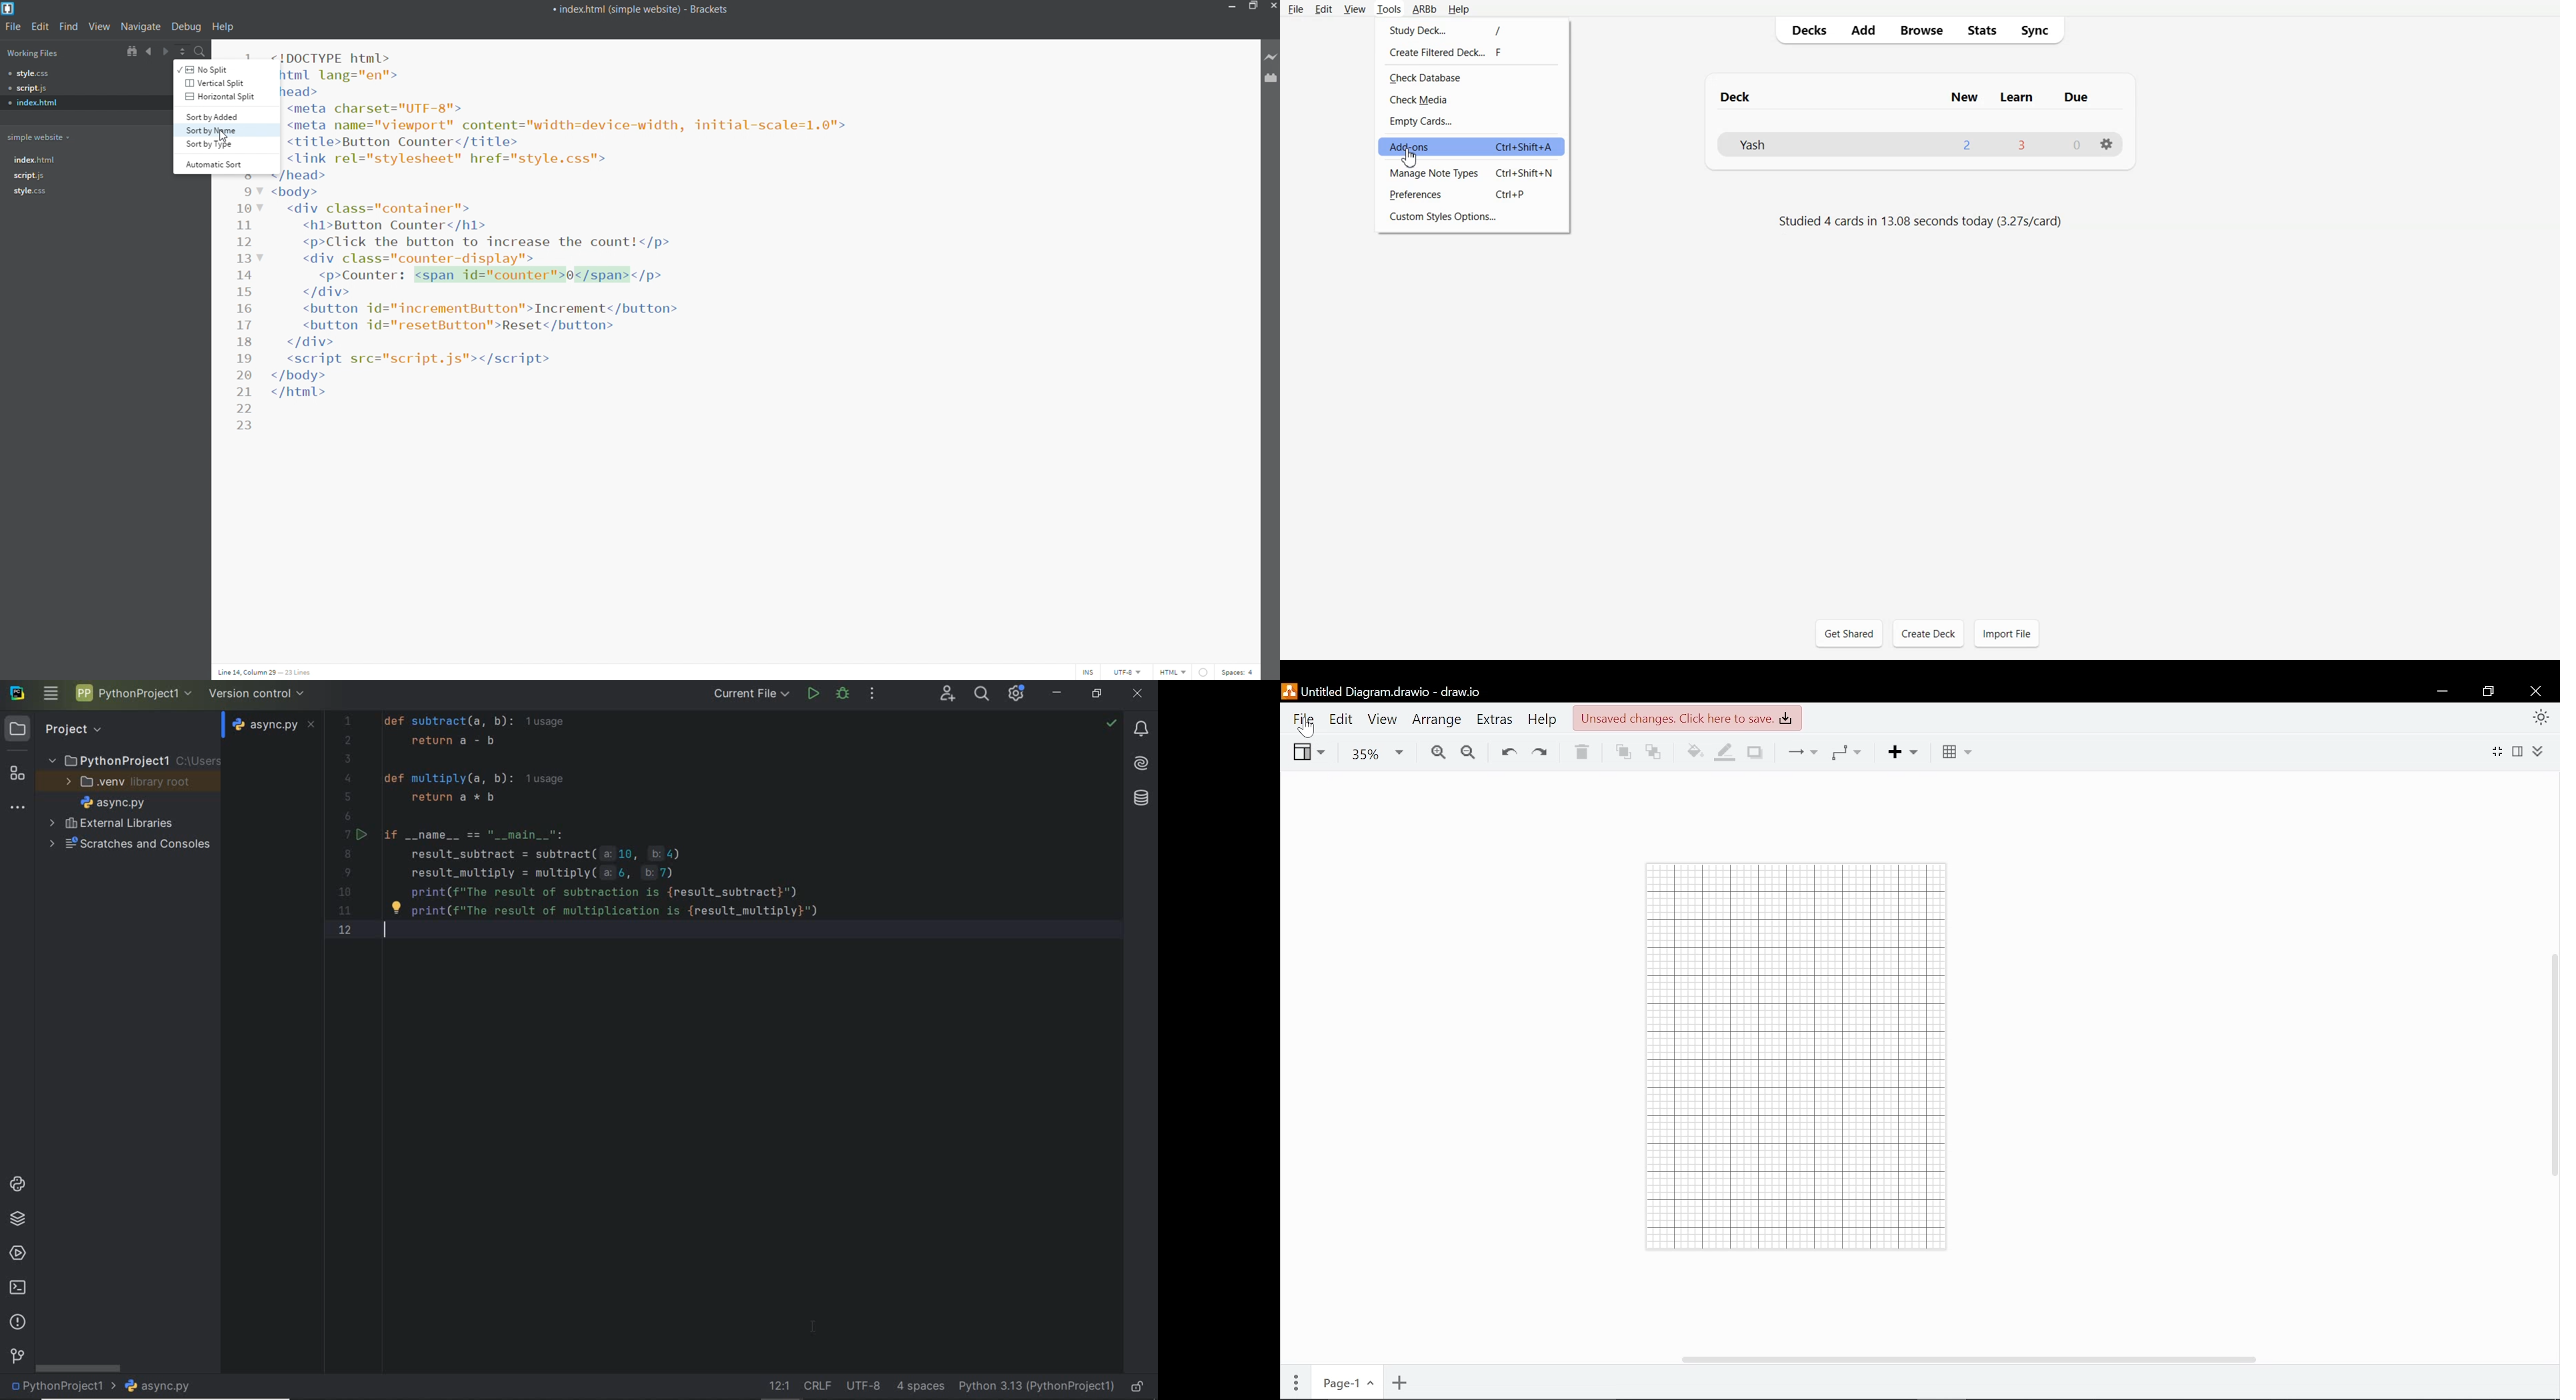 This screenshot has width=2576, height=1400. What do you see at coordinates (199, 51) in the screenshot?
I see `search` at bounding box center [199, 51].